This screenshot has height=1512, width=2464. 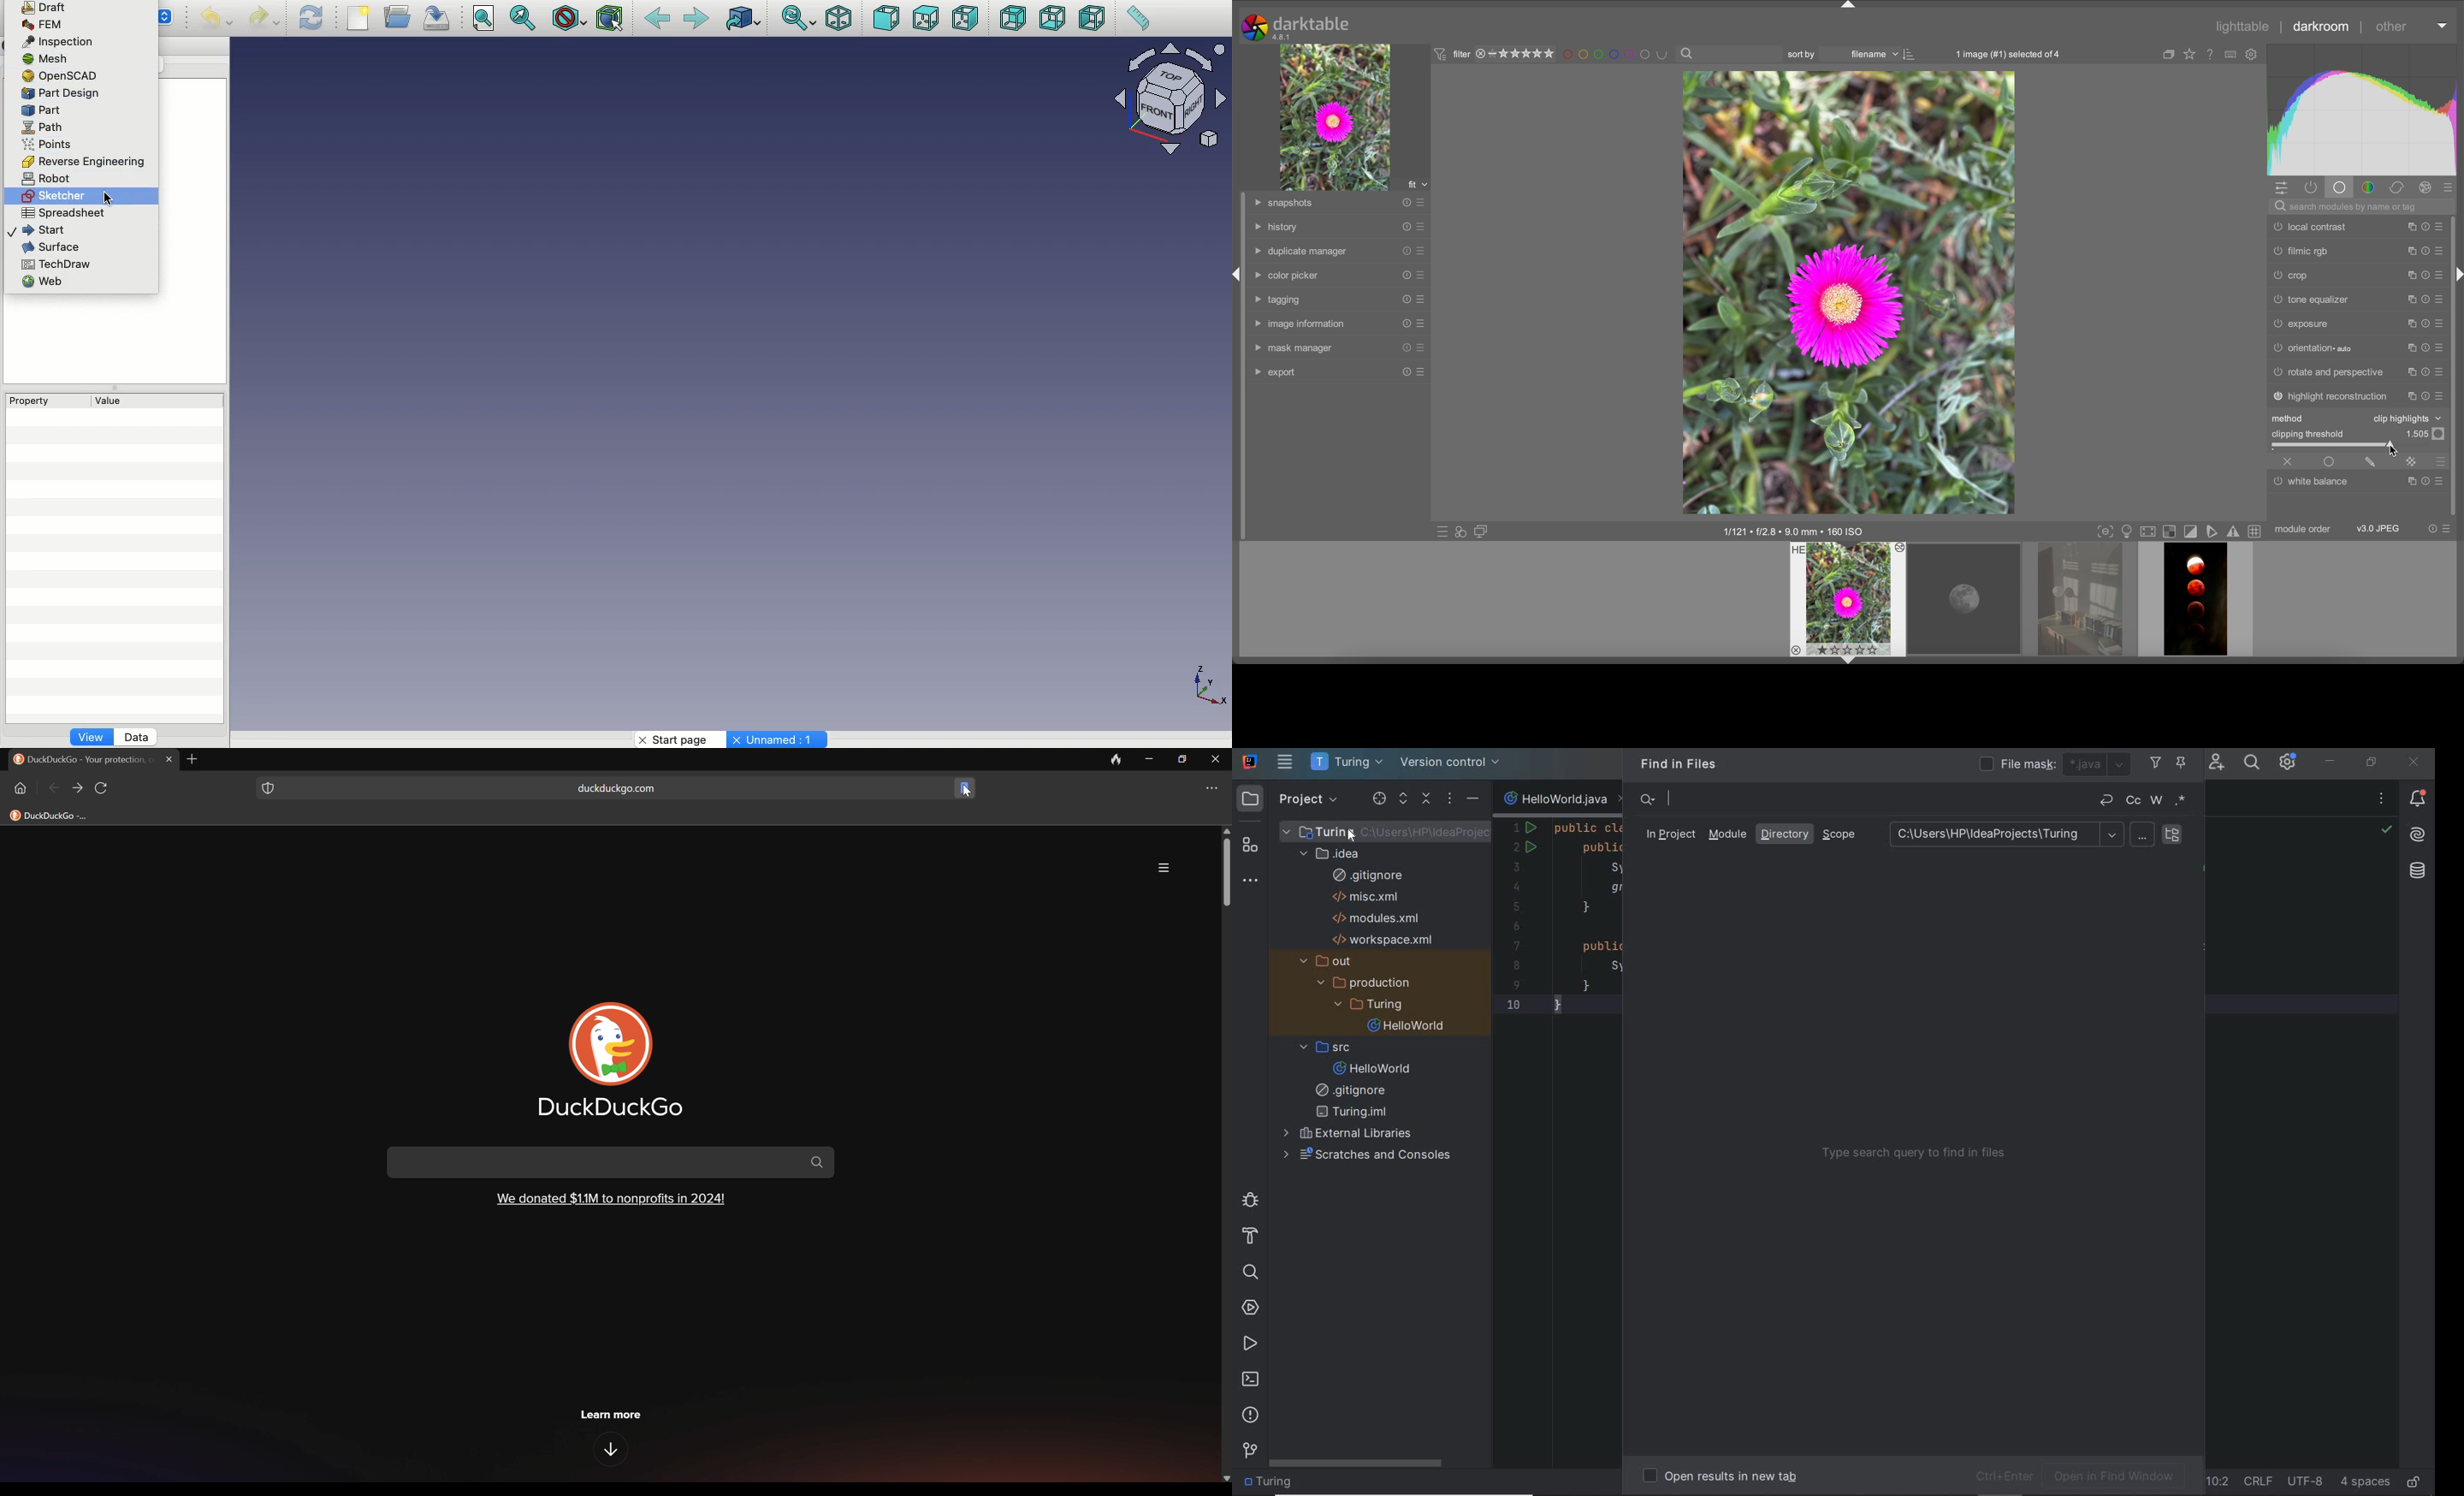 What do you see at coordinates (1873, 55) in the screenshot?
I see `filename` at bounding box center [1873, 55].